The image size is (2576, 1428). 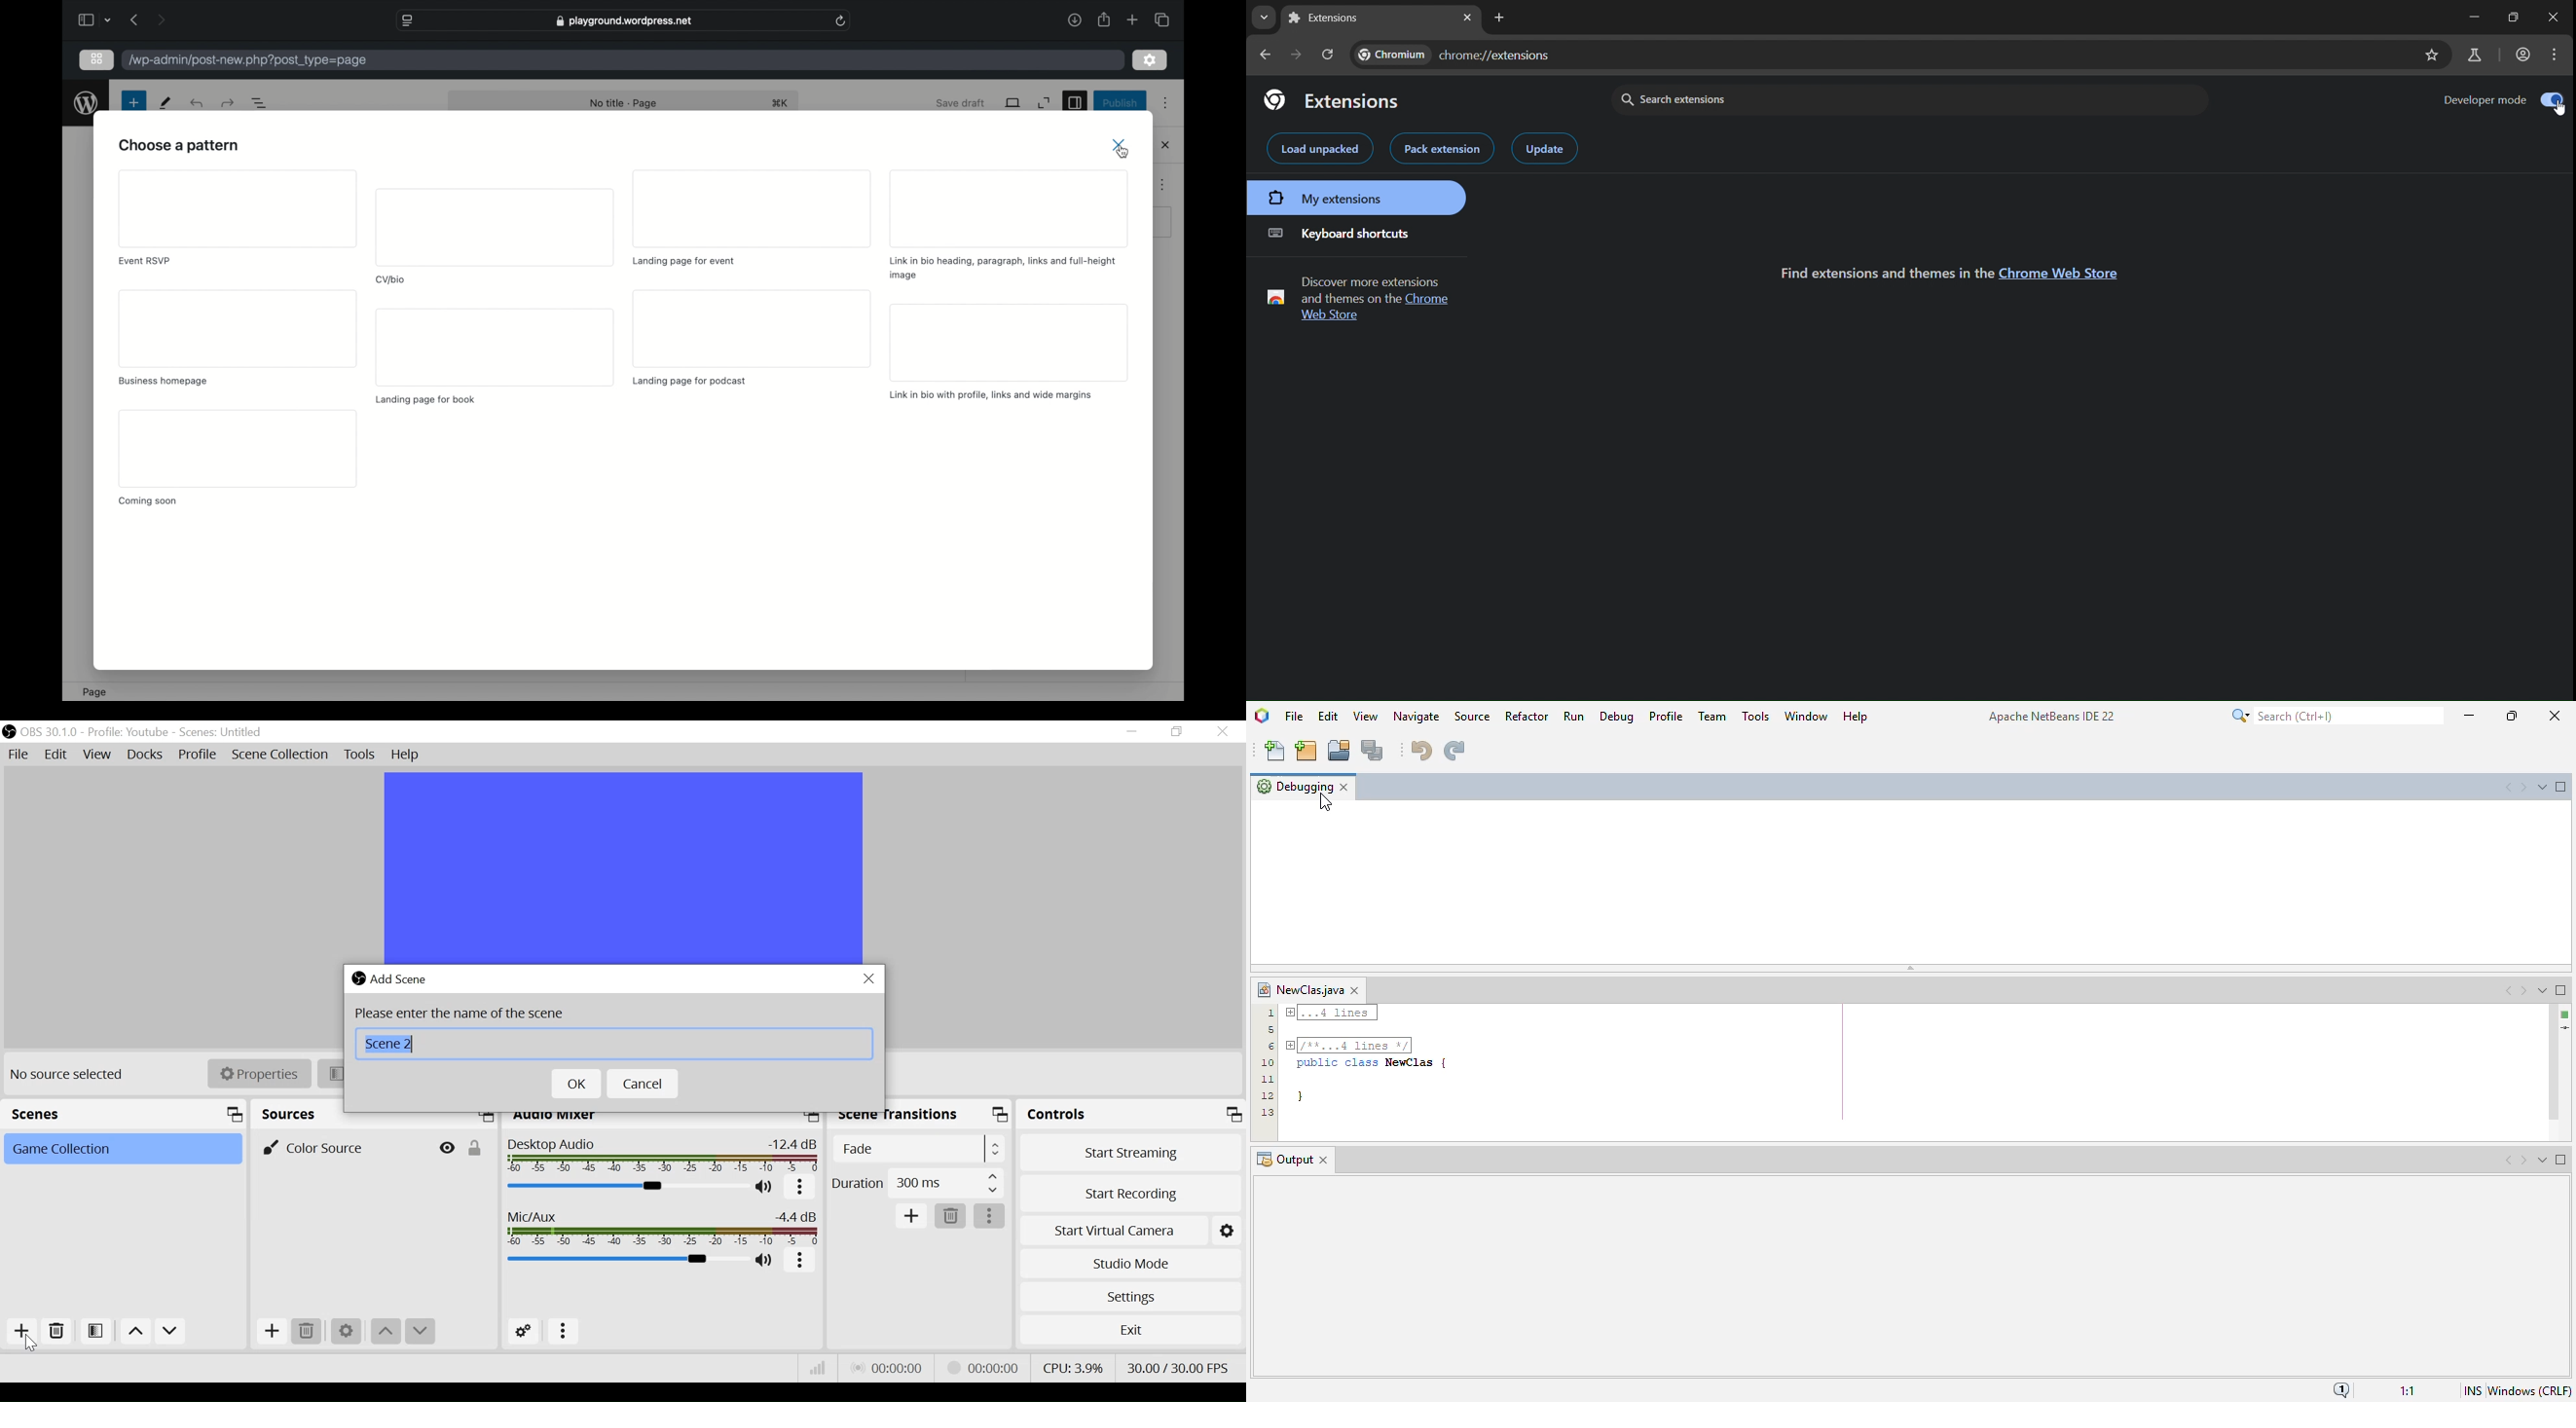 I want to click on new tab, so click(x=1498, y=17).